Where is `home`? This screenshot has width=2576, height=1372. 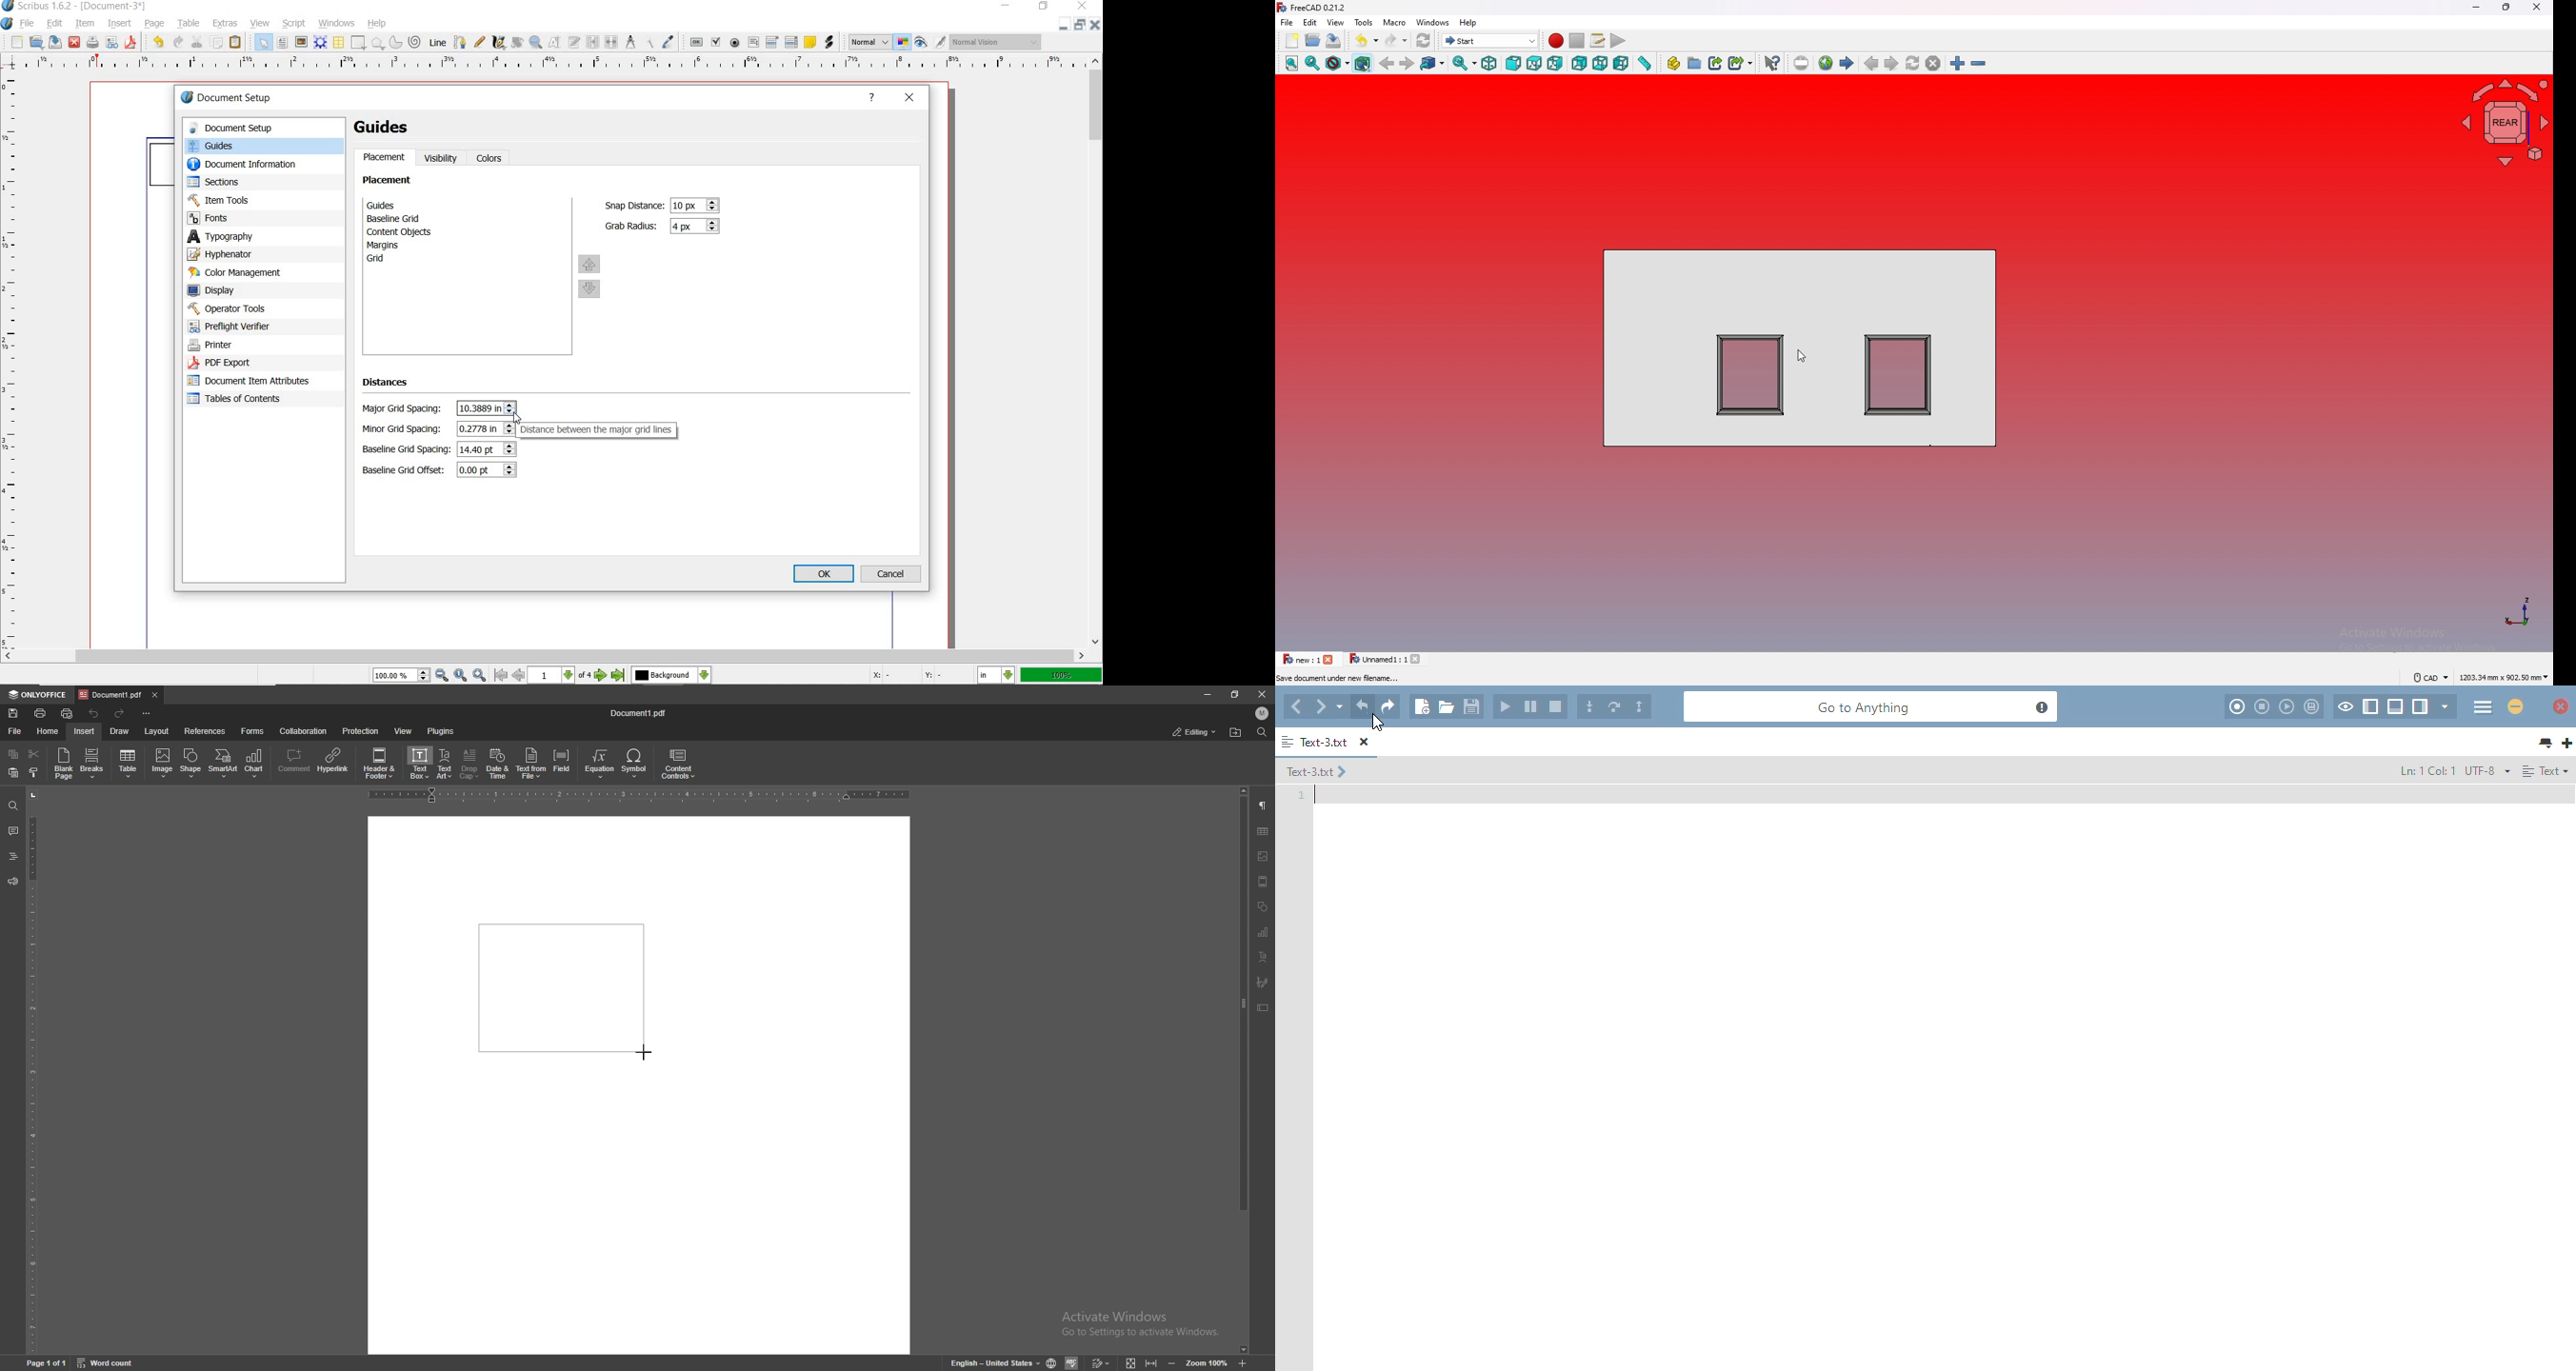 home is located at coordinates (48, 732).